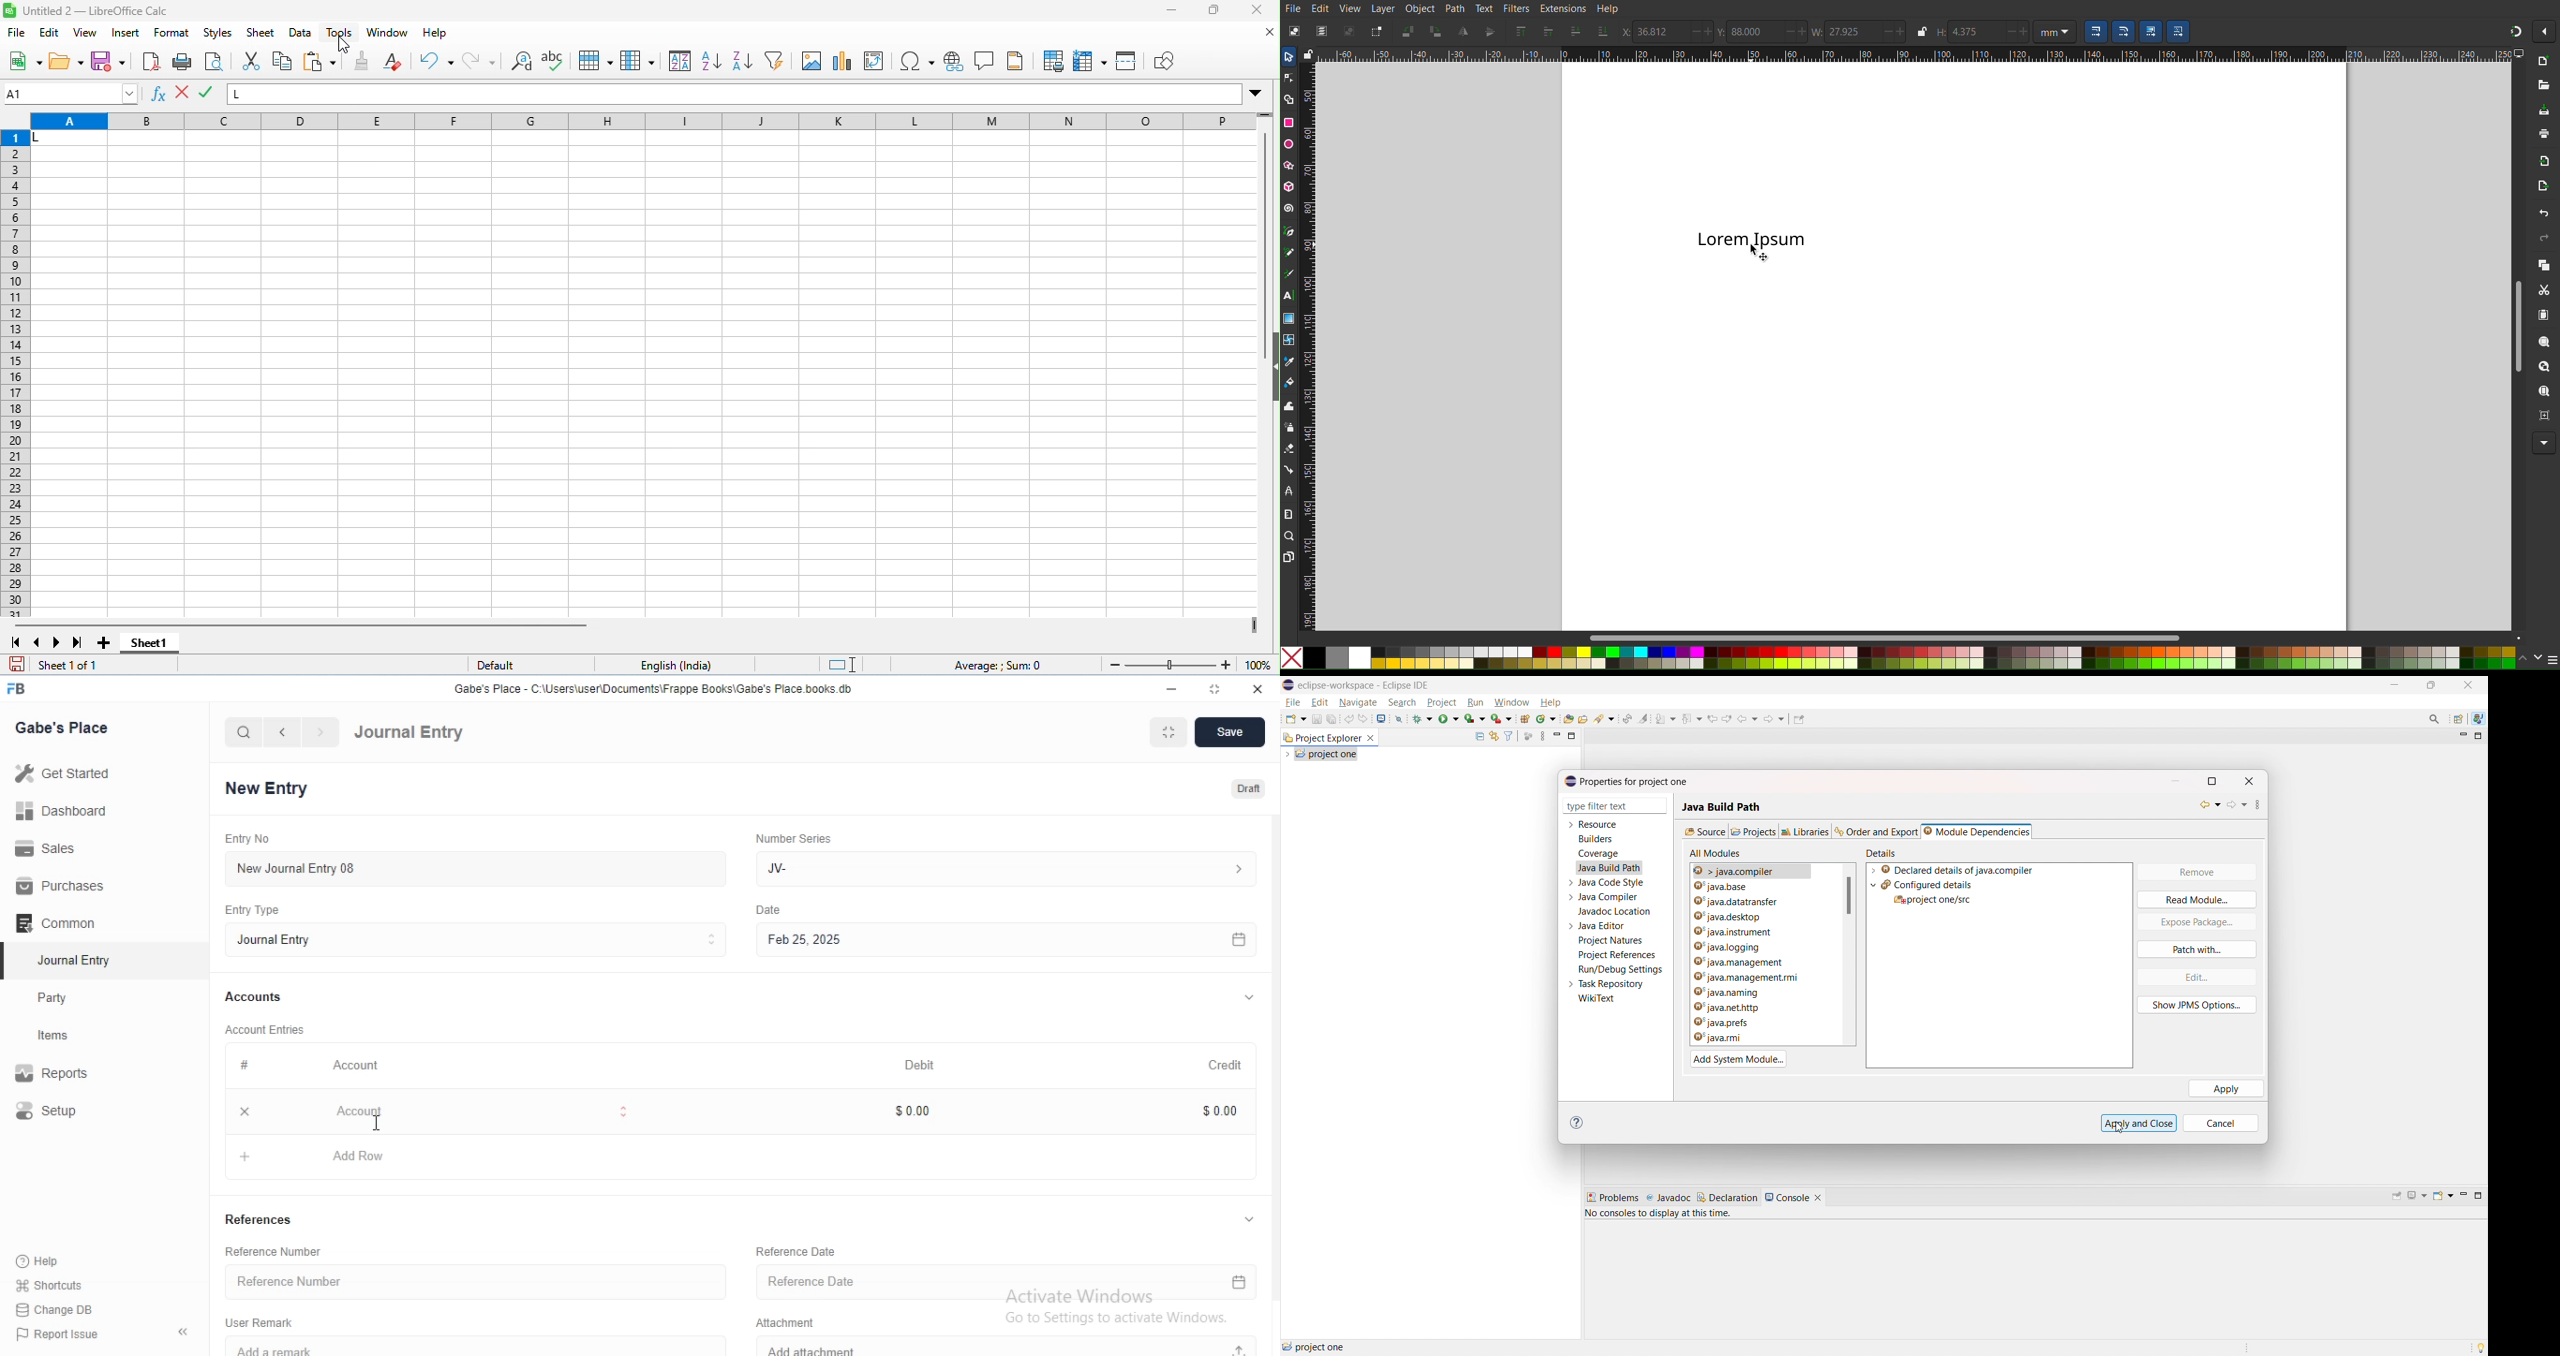 This screenshot has width=2576, height=1372. Describe the element at coordinates (1332, 719) in the screenshot. I see `save all` at that location.